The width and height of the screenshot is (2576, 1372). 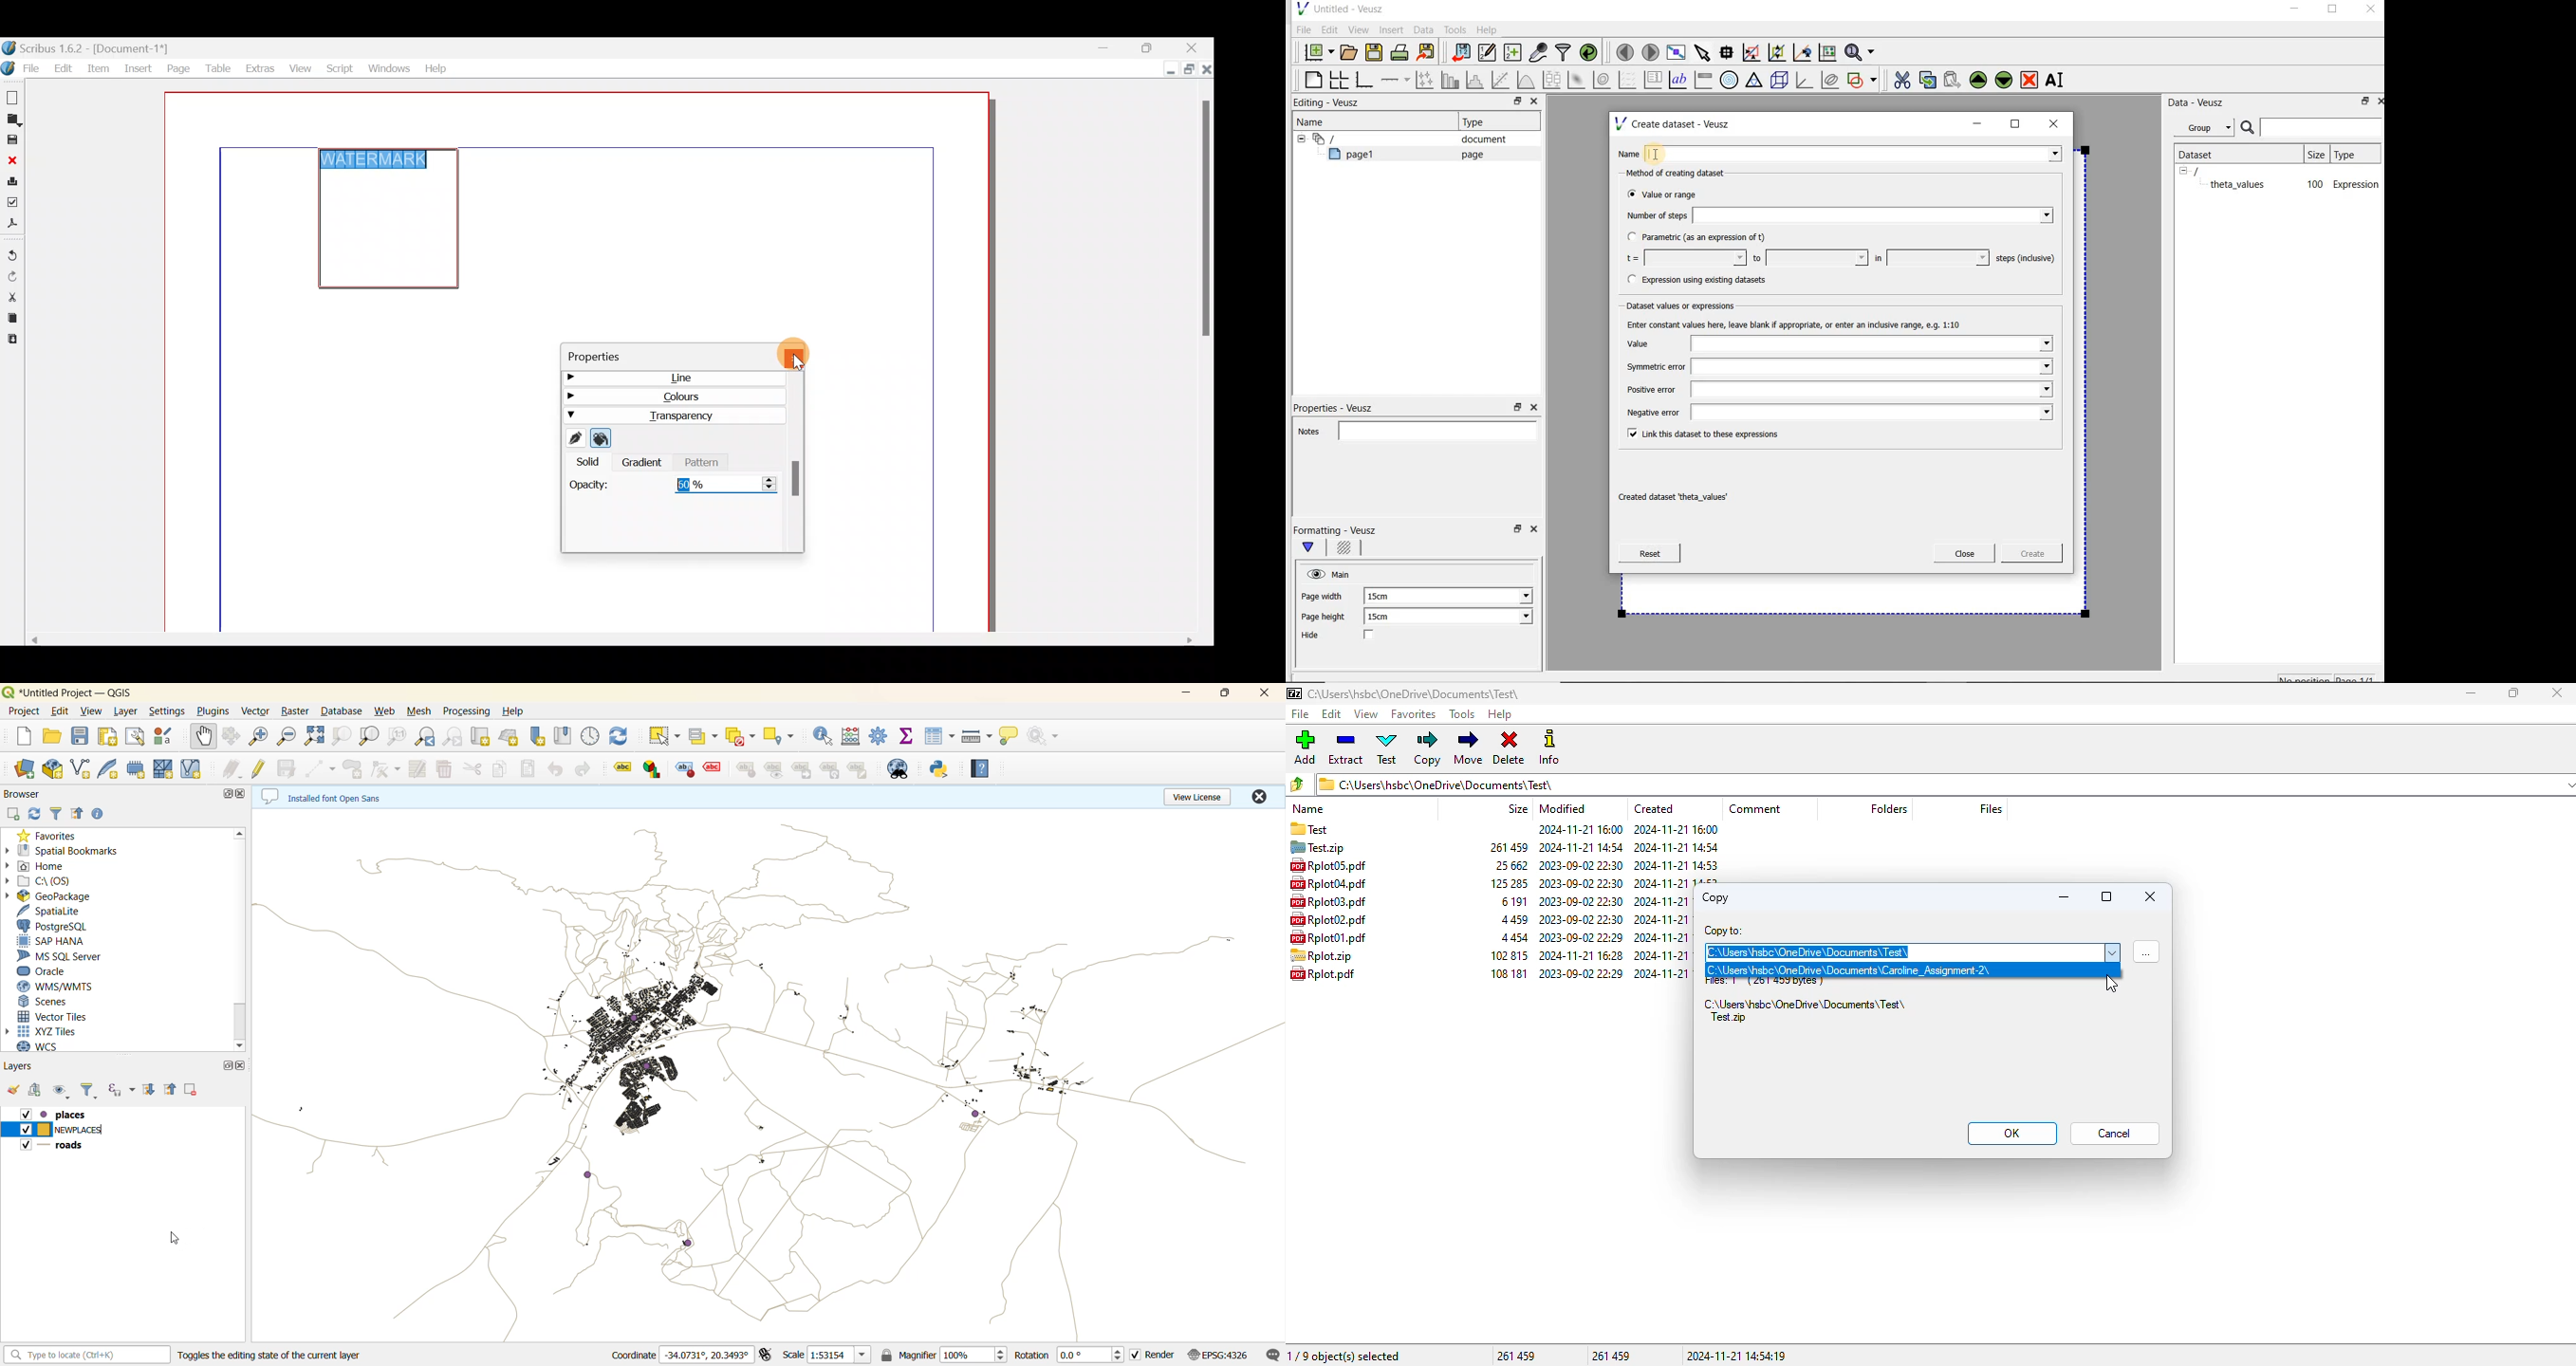 What do you see at coordinates (1507, 883) in the screenshot?
I see `size` at bounding box center [1507, 883].